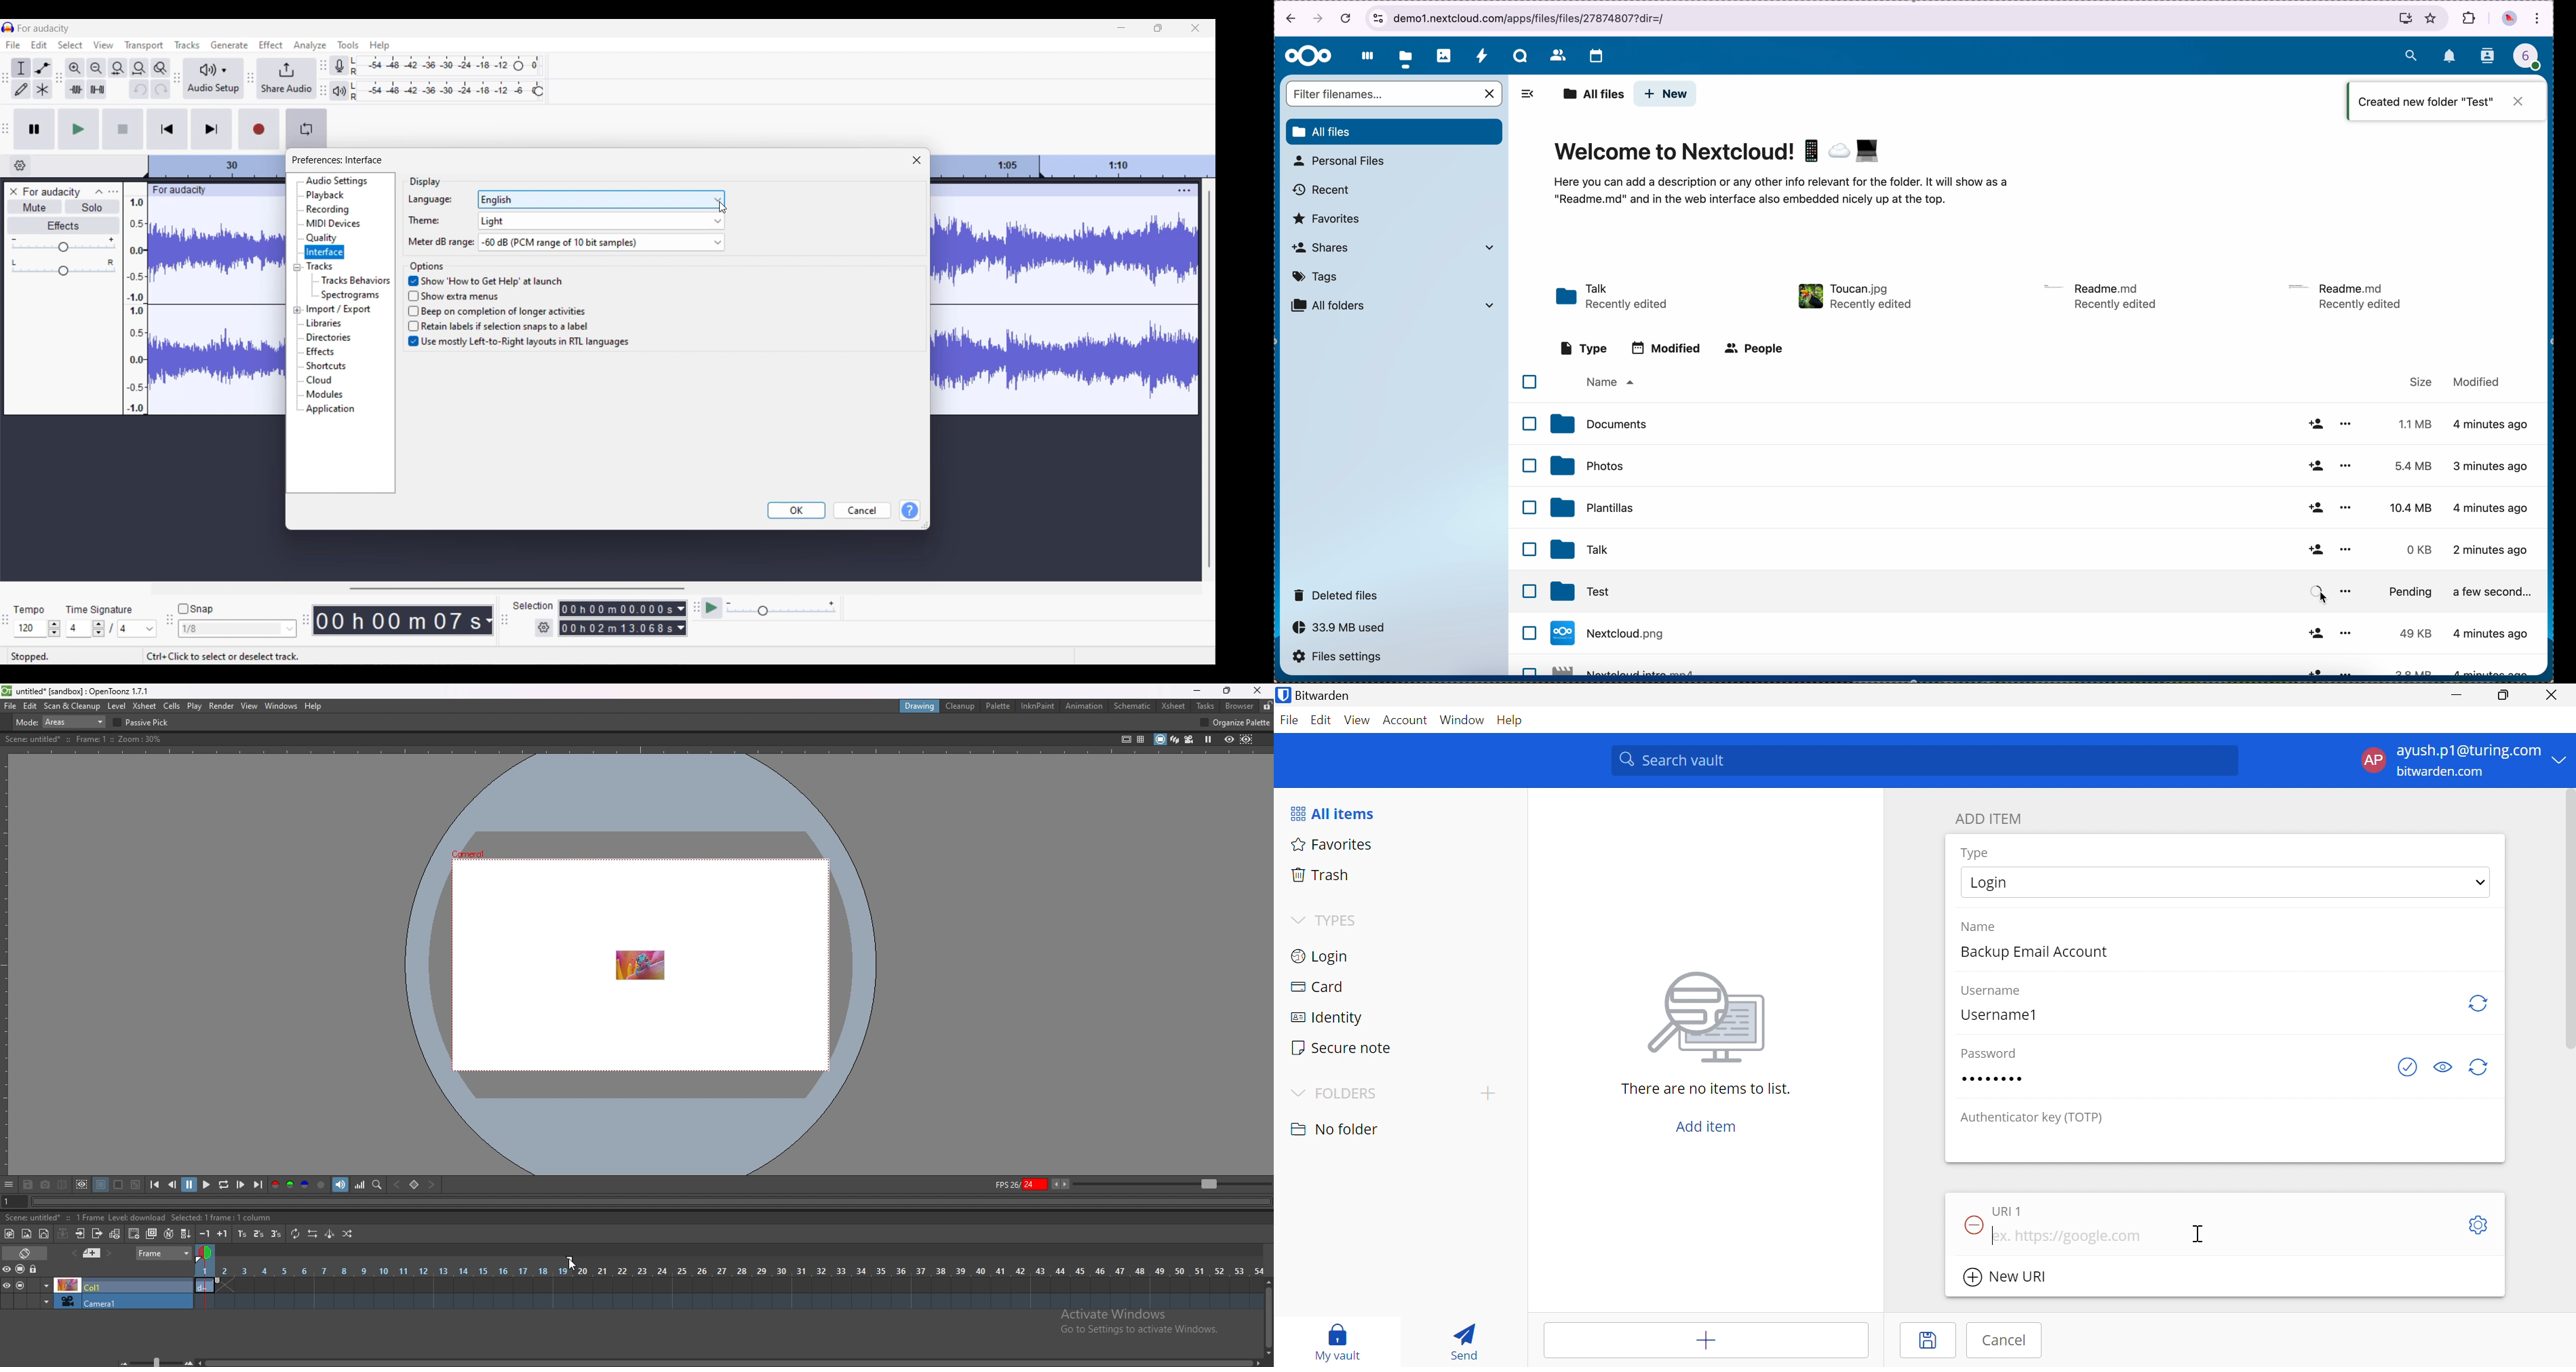 Image resolution: width=2576 pixels, height=1372 pixels. Describe the element at coordinates (1033, 1184) in the screenshot. I see `fps` at that location.